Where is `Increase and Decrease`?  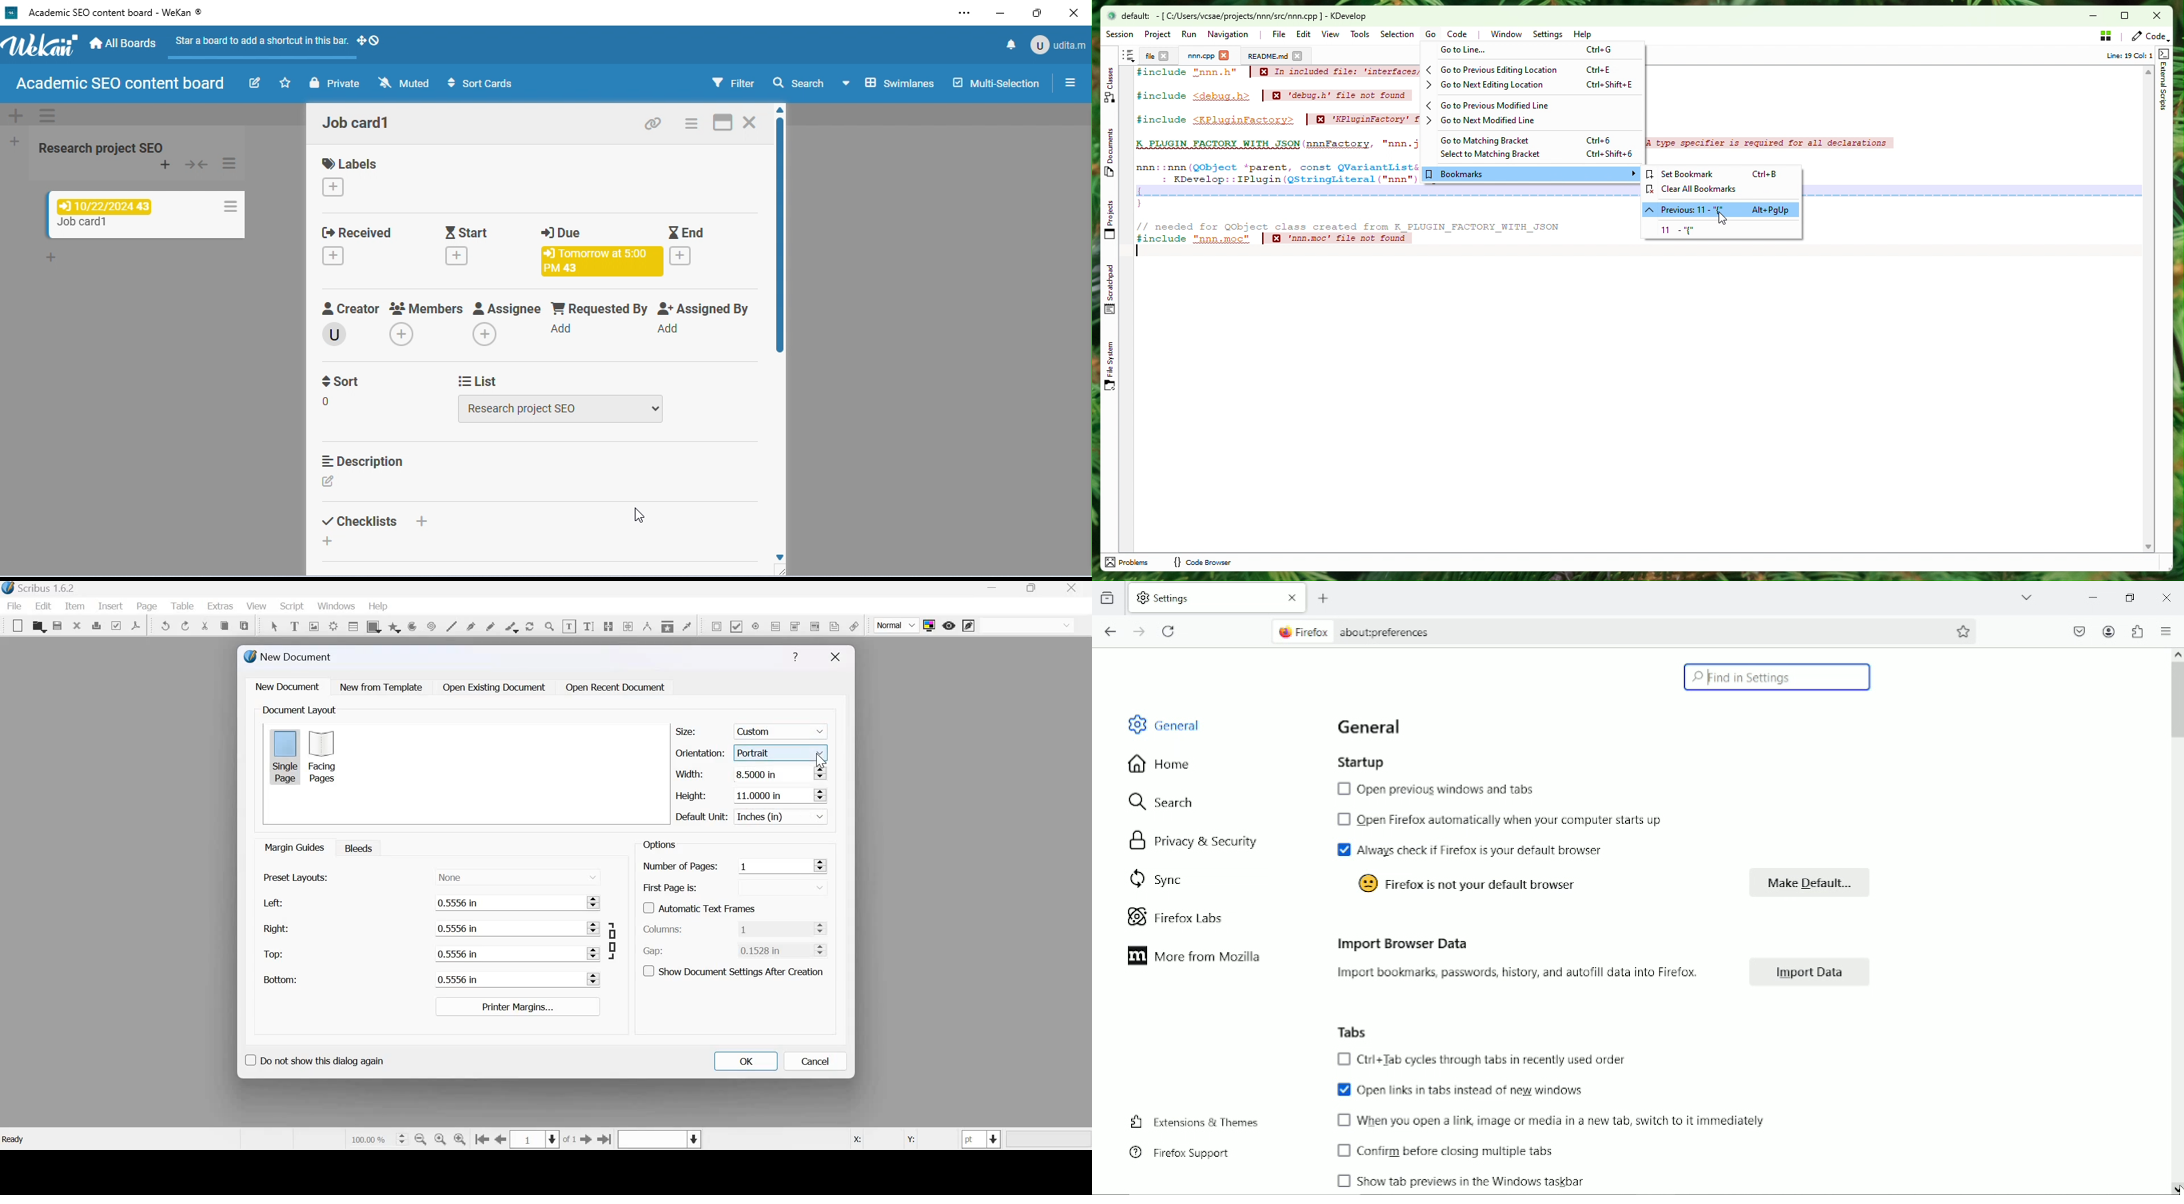 Increase and Decrease is located at coordinates (593, 954).